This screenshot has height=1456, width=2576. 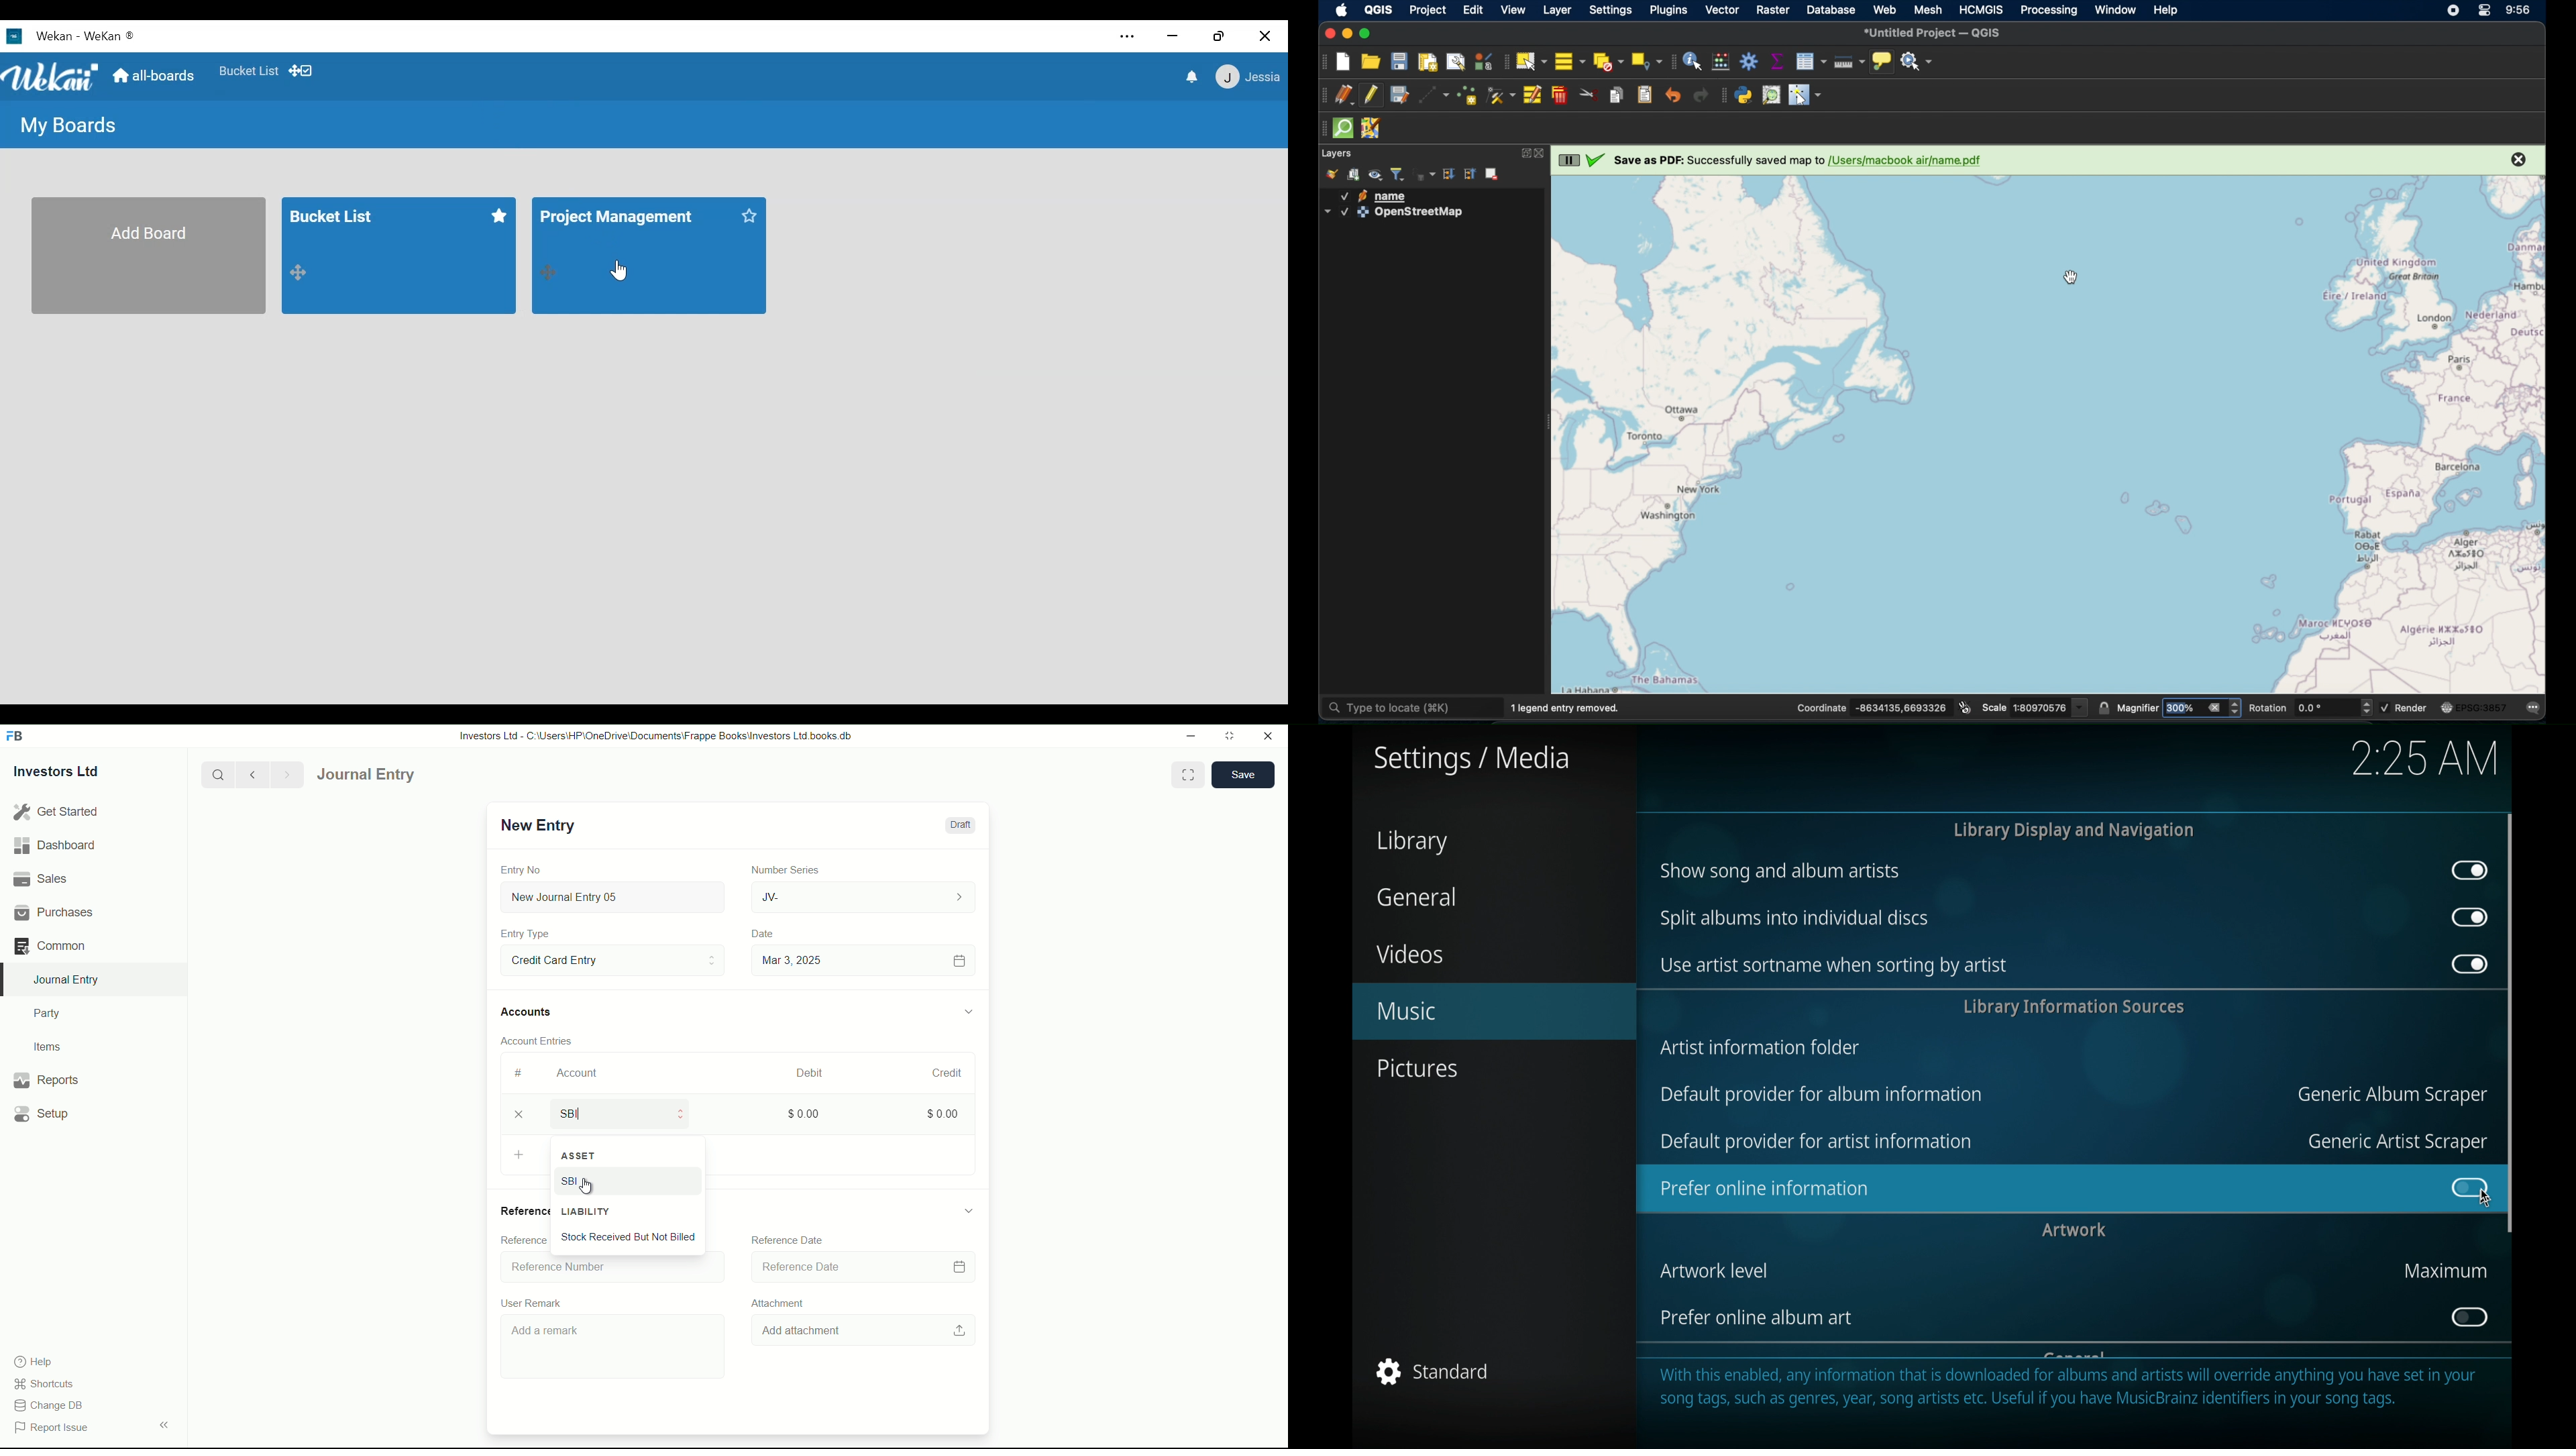 I want to click on expand/collapse, so click(x=967, y=1010).